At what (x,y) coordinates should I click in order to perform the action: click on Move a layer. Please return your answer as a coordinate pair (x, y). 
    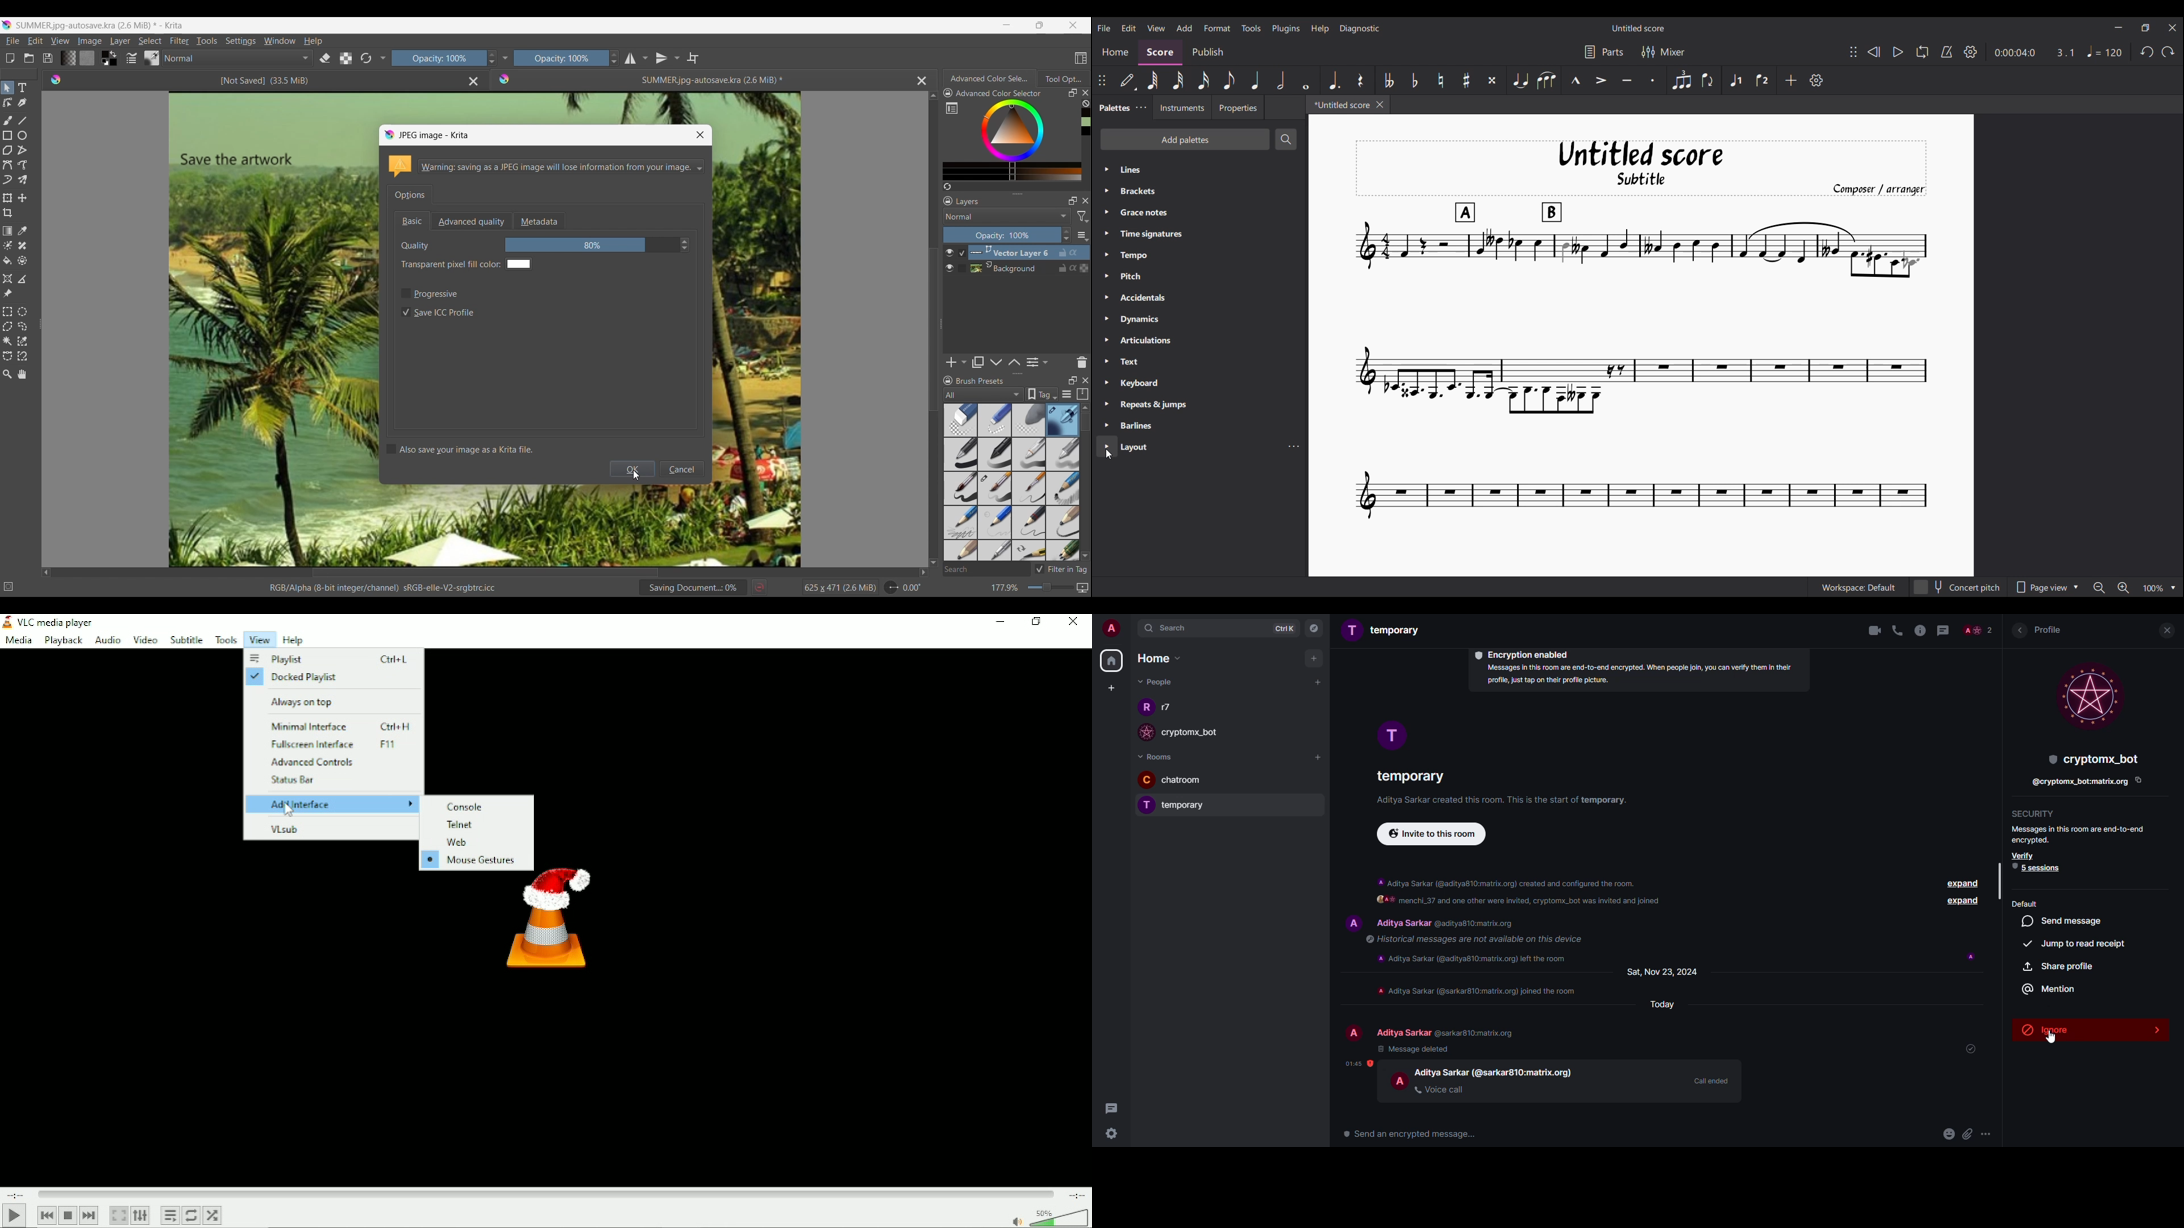
    Looking at the image, I should click on (22, 198).